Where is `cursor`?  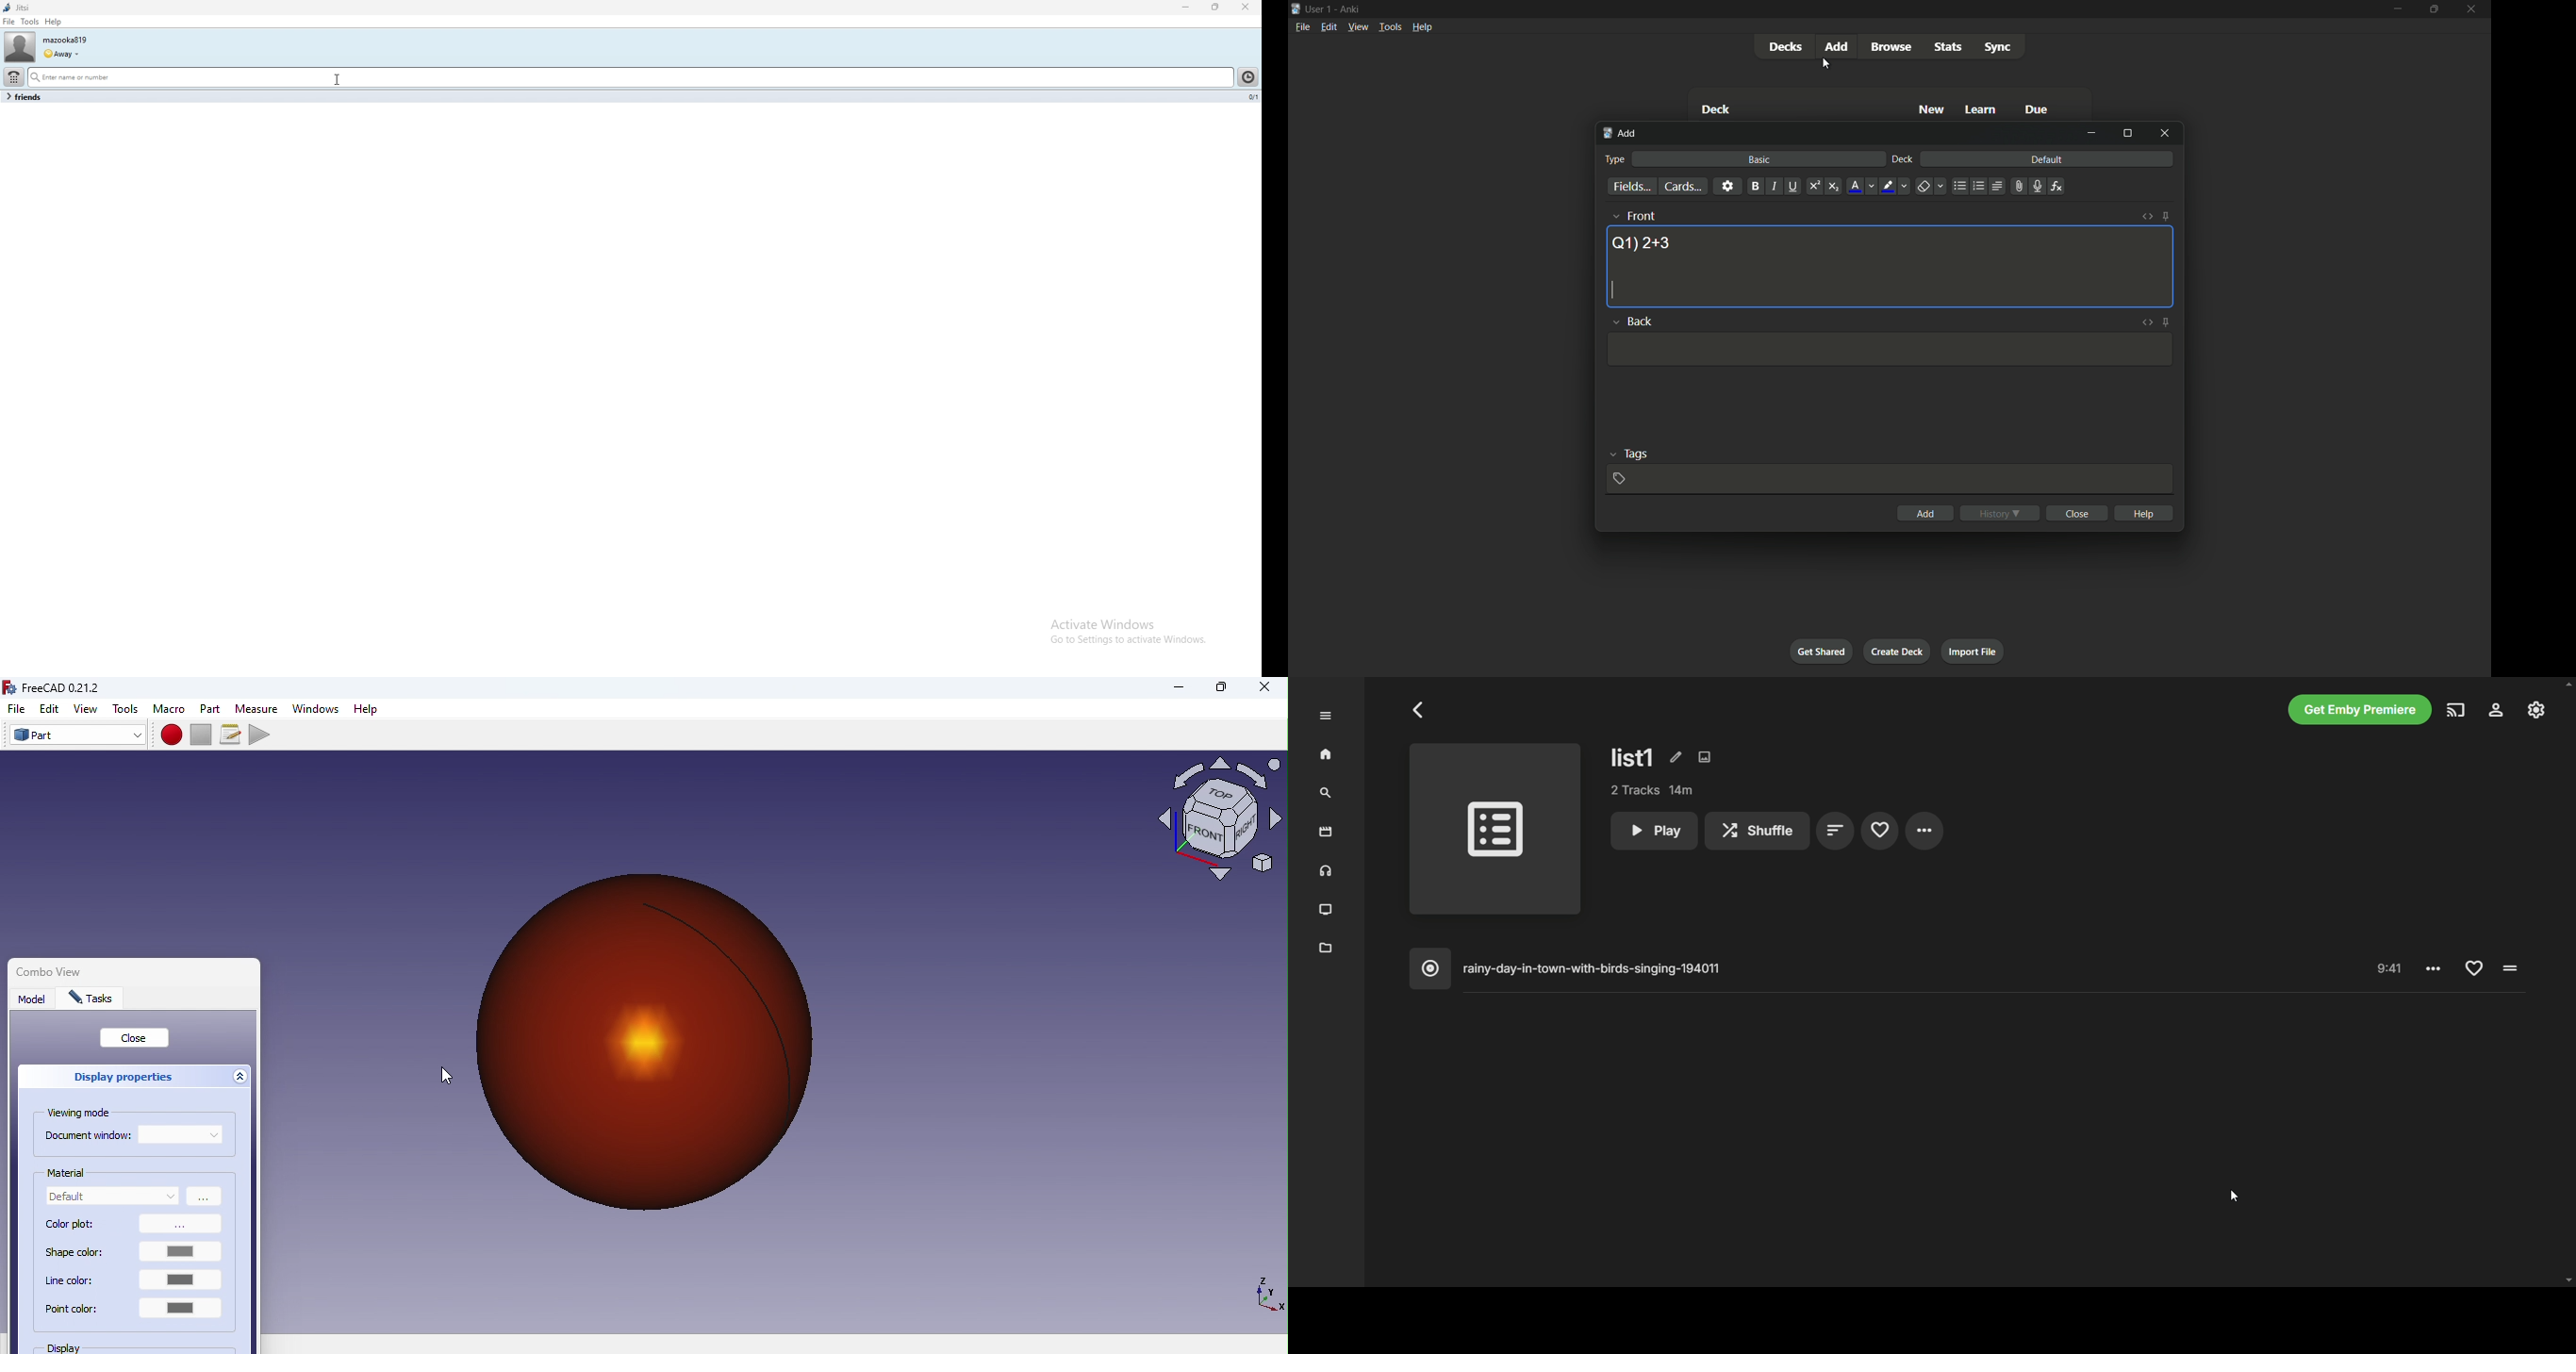
cursor is located at coordinates (1612, 290).